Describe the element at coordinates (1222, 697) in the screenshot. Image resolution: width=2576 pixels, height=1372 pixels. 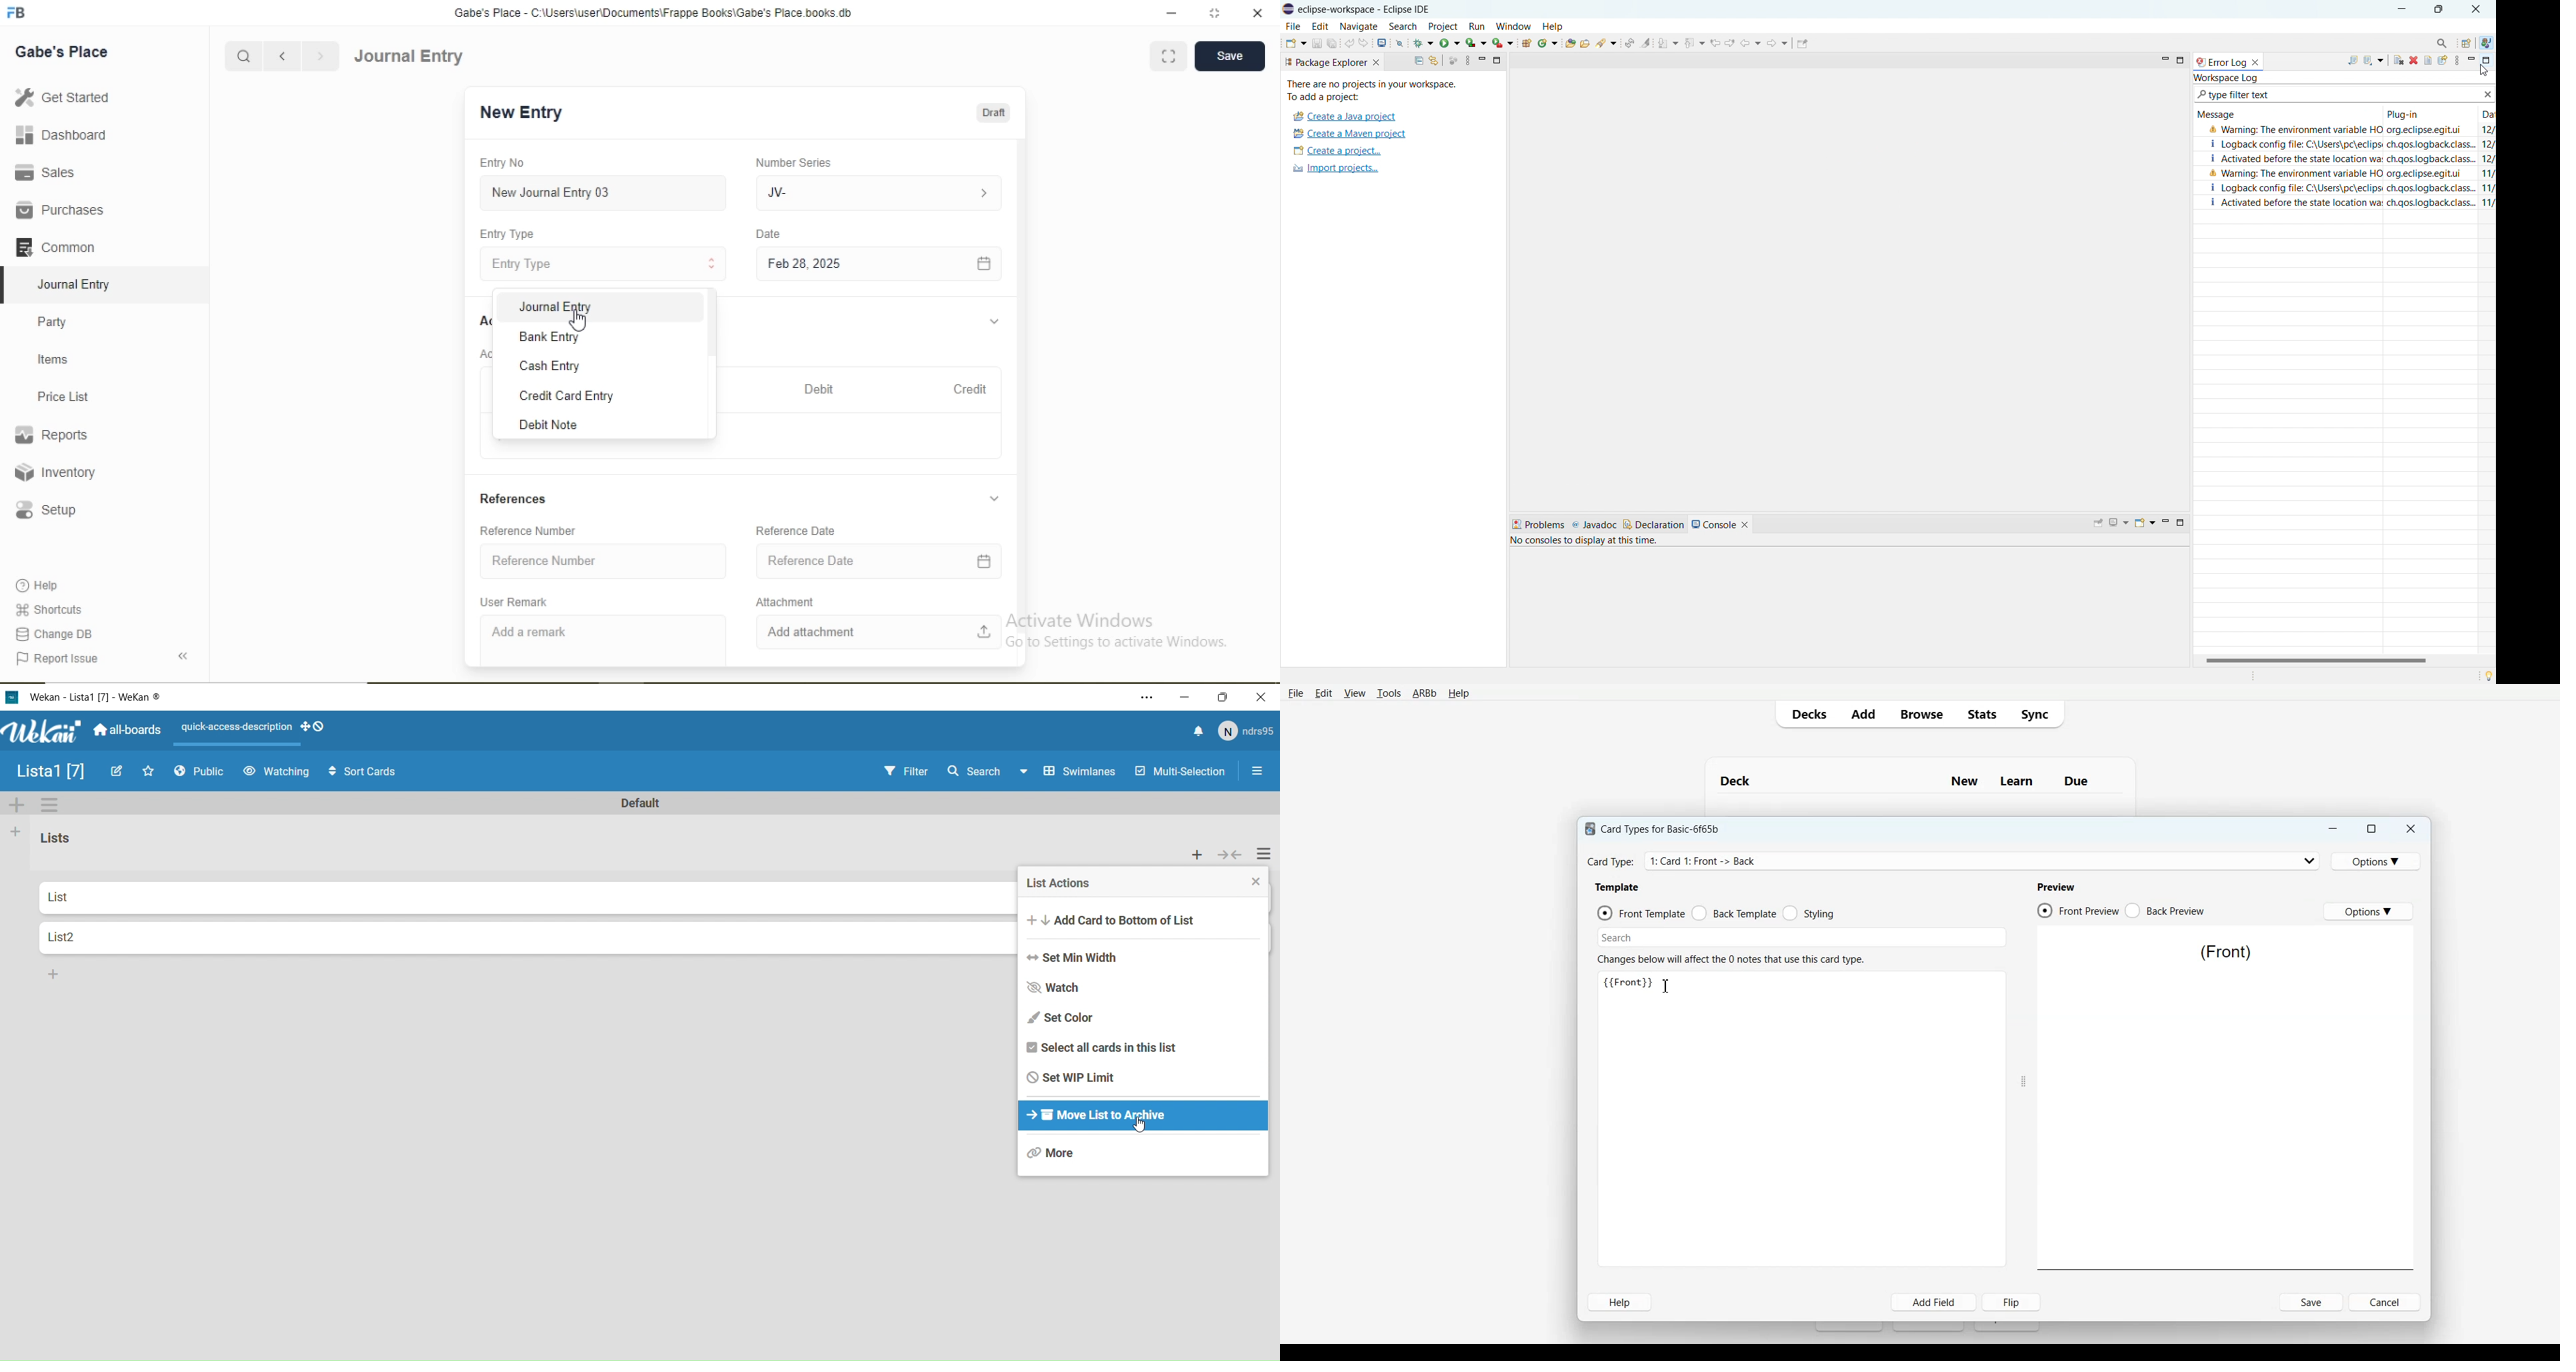
I see `Box` at that location.